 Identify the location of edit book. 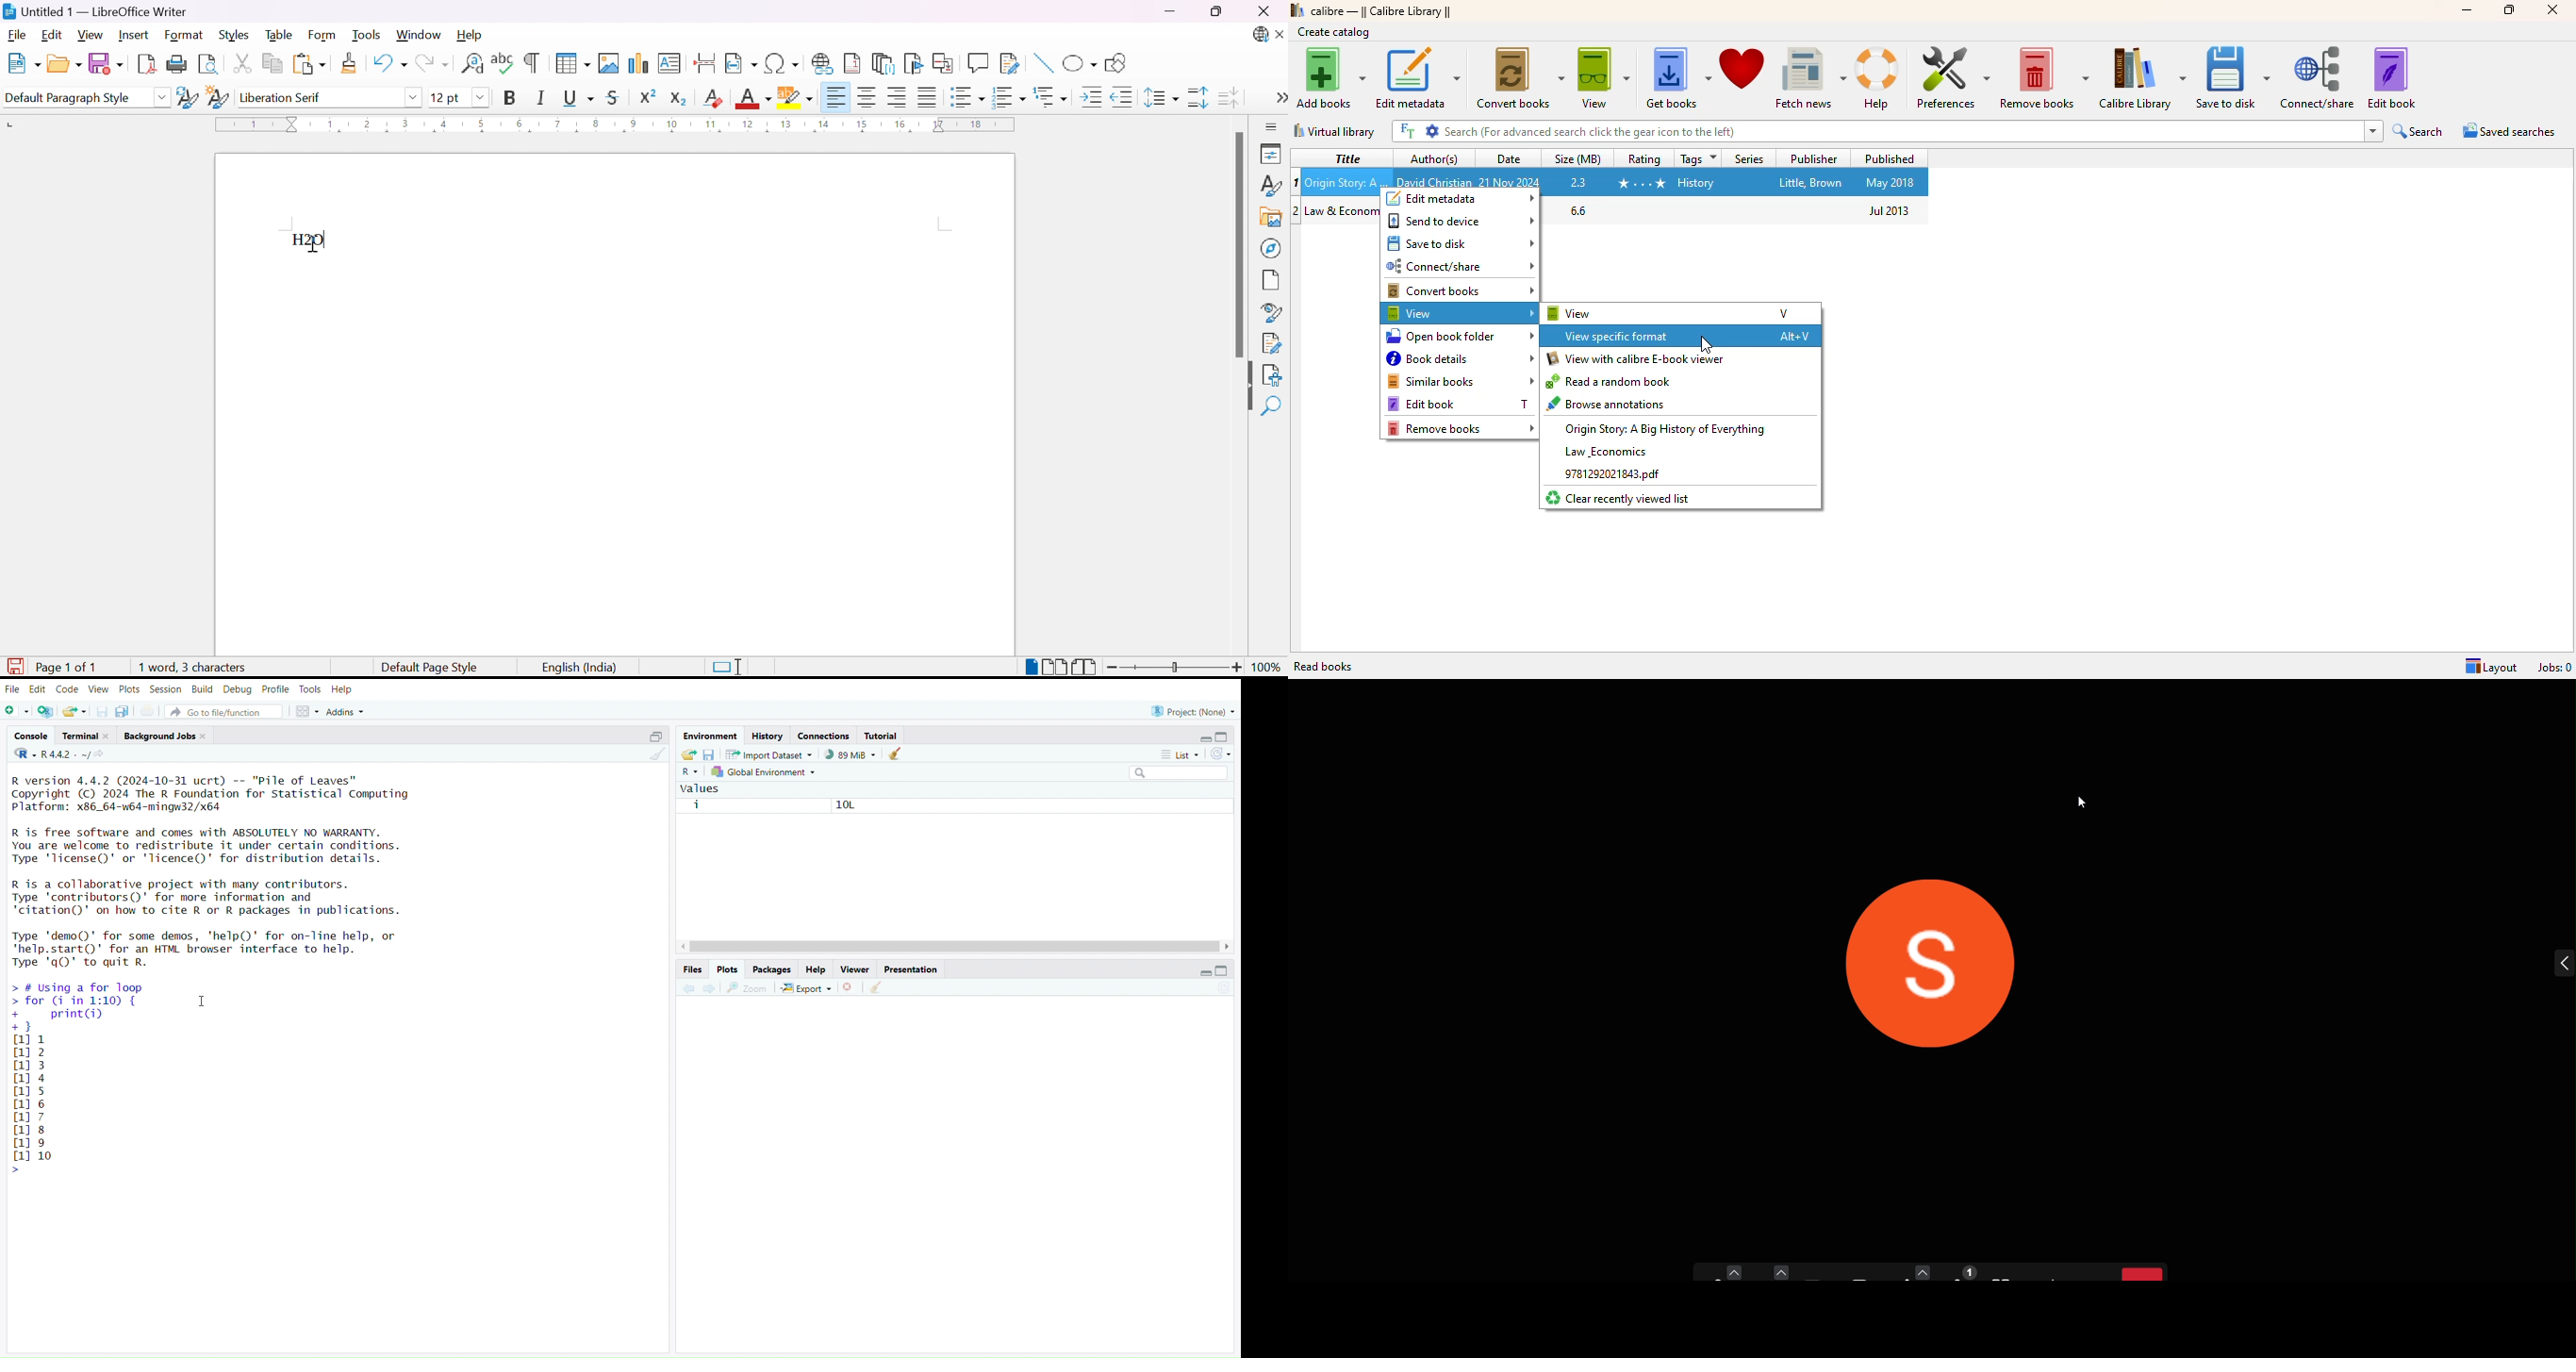
(1421, 405).